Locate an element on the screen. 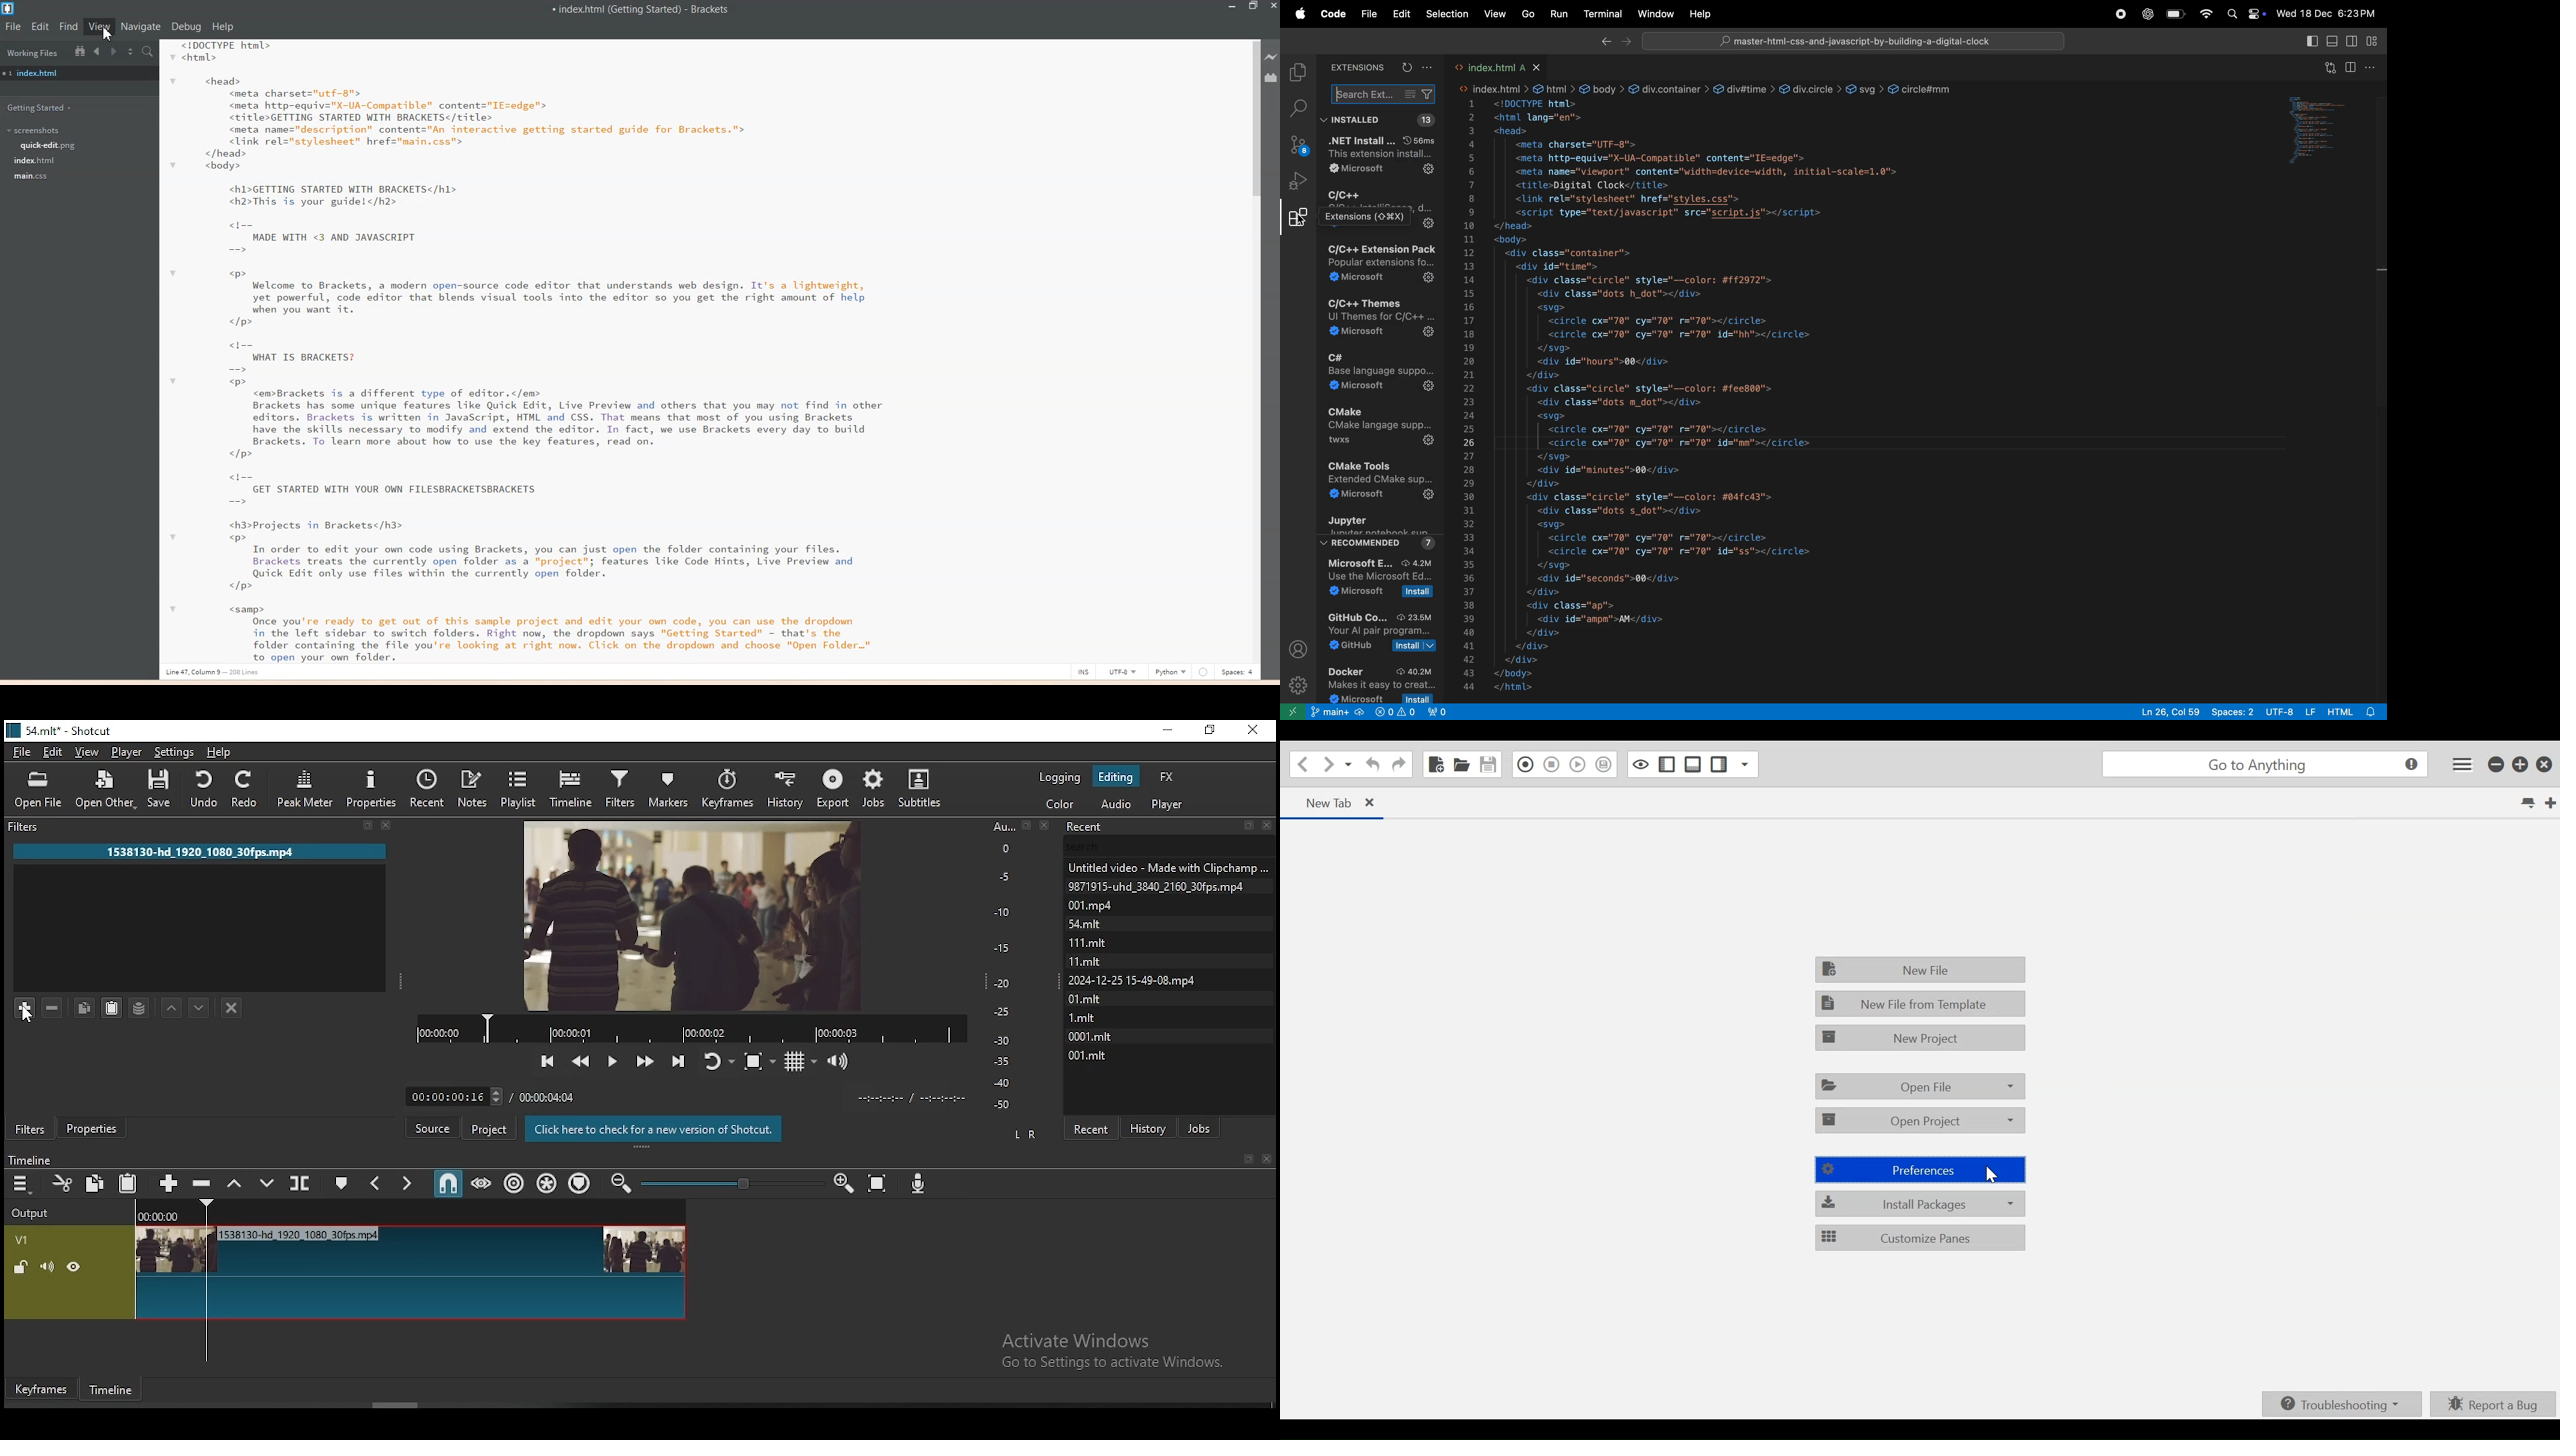  settings is located at coordinates (176, 750).